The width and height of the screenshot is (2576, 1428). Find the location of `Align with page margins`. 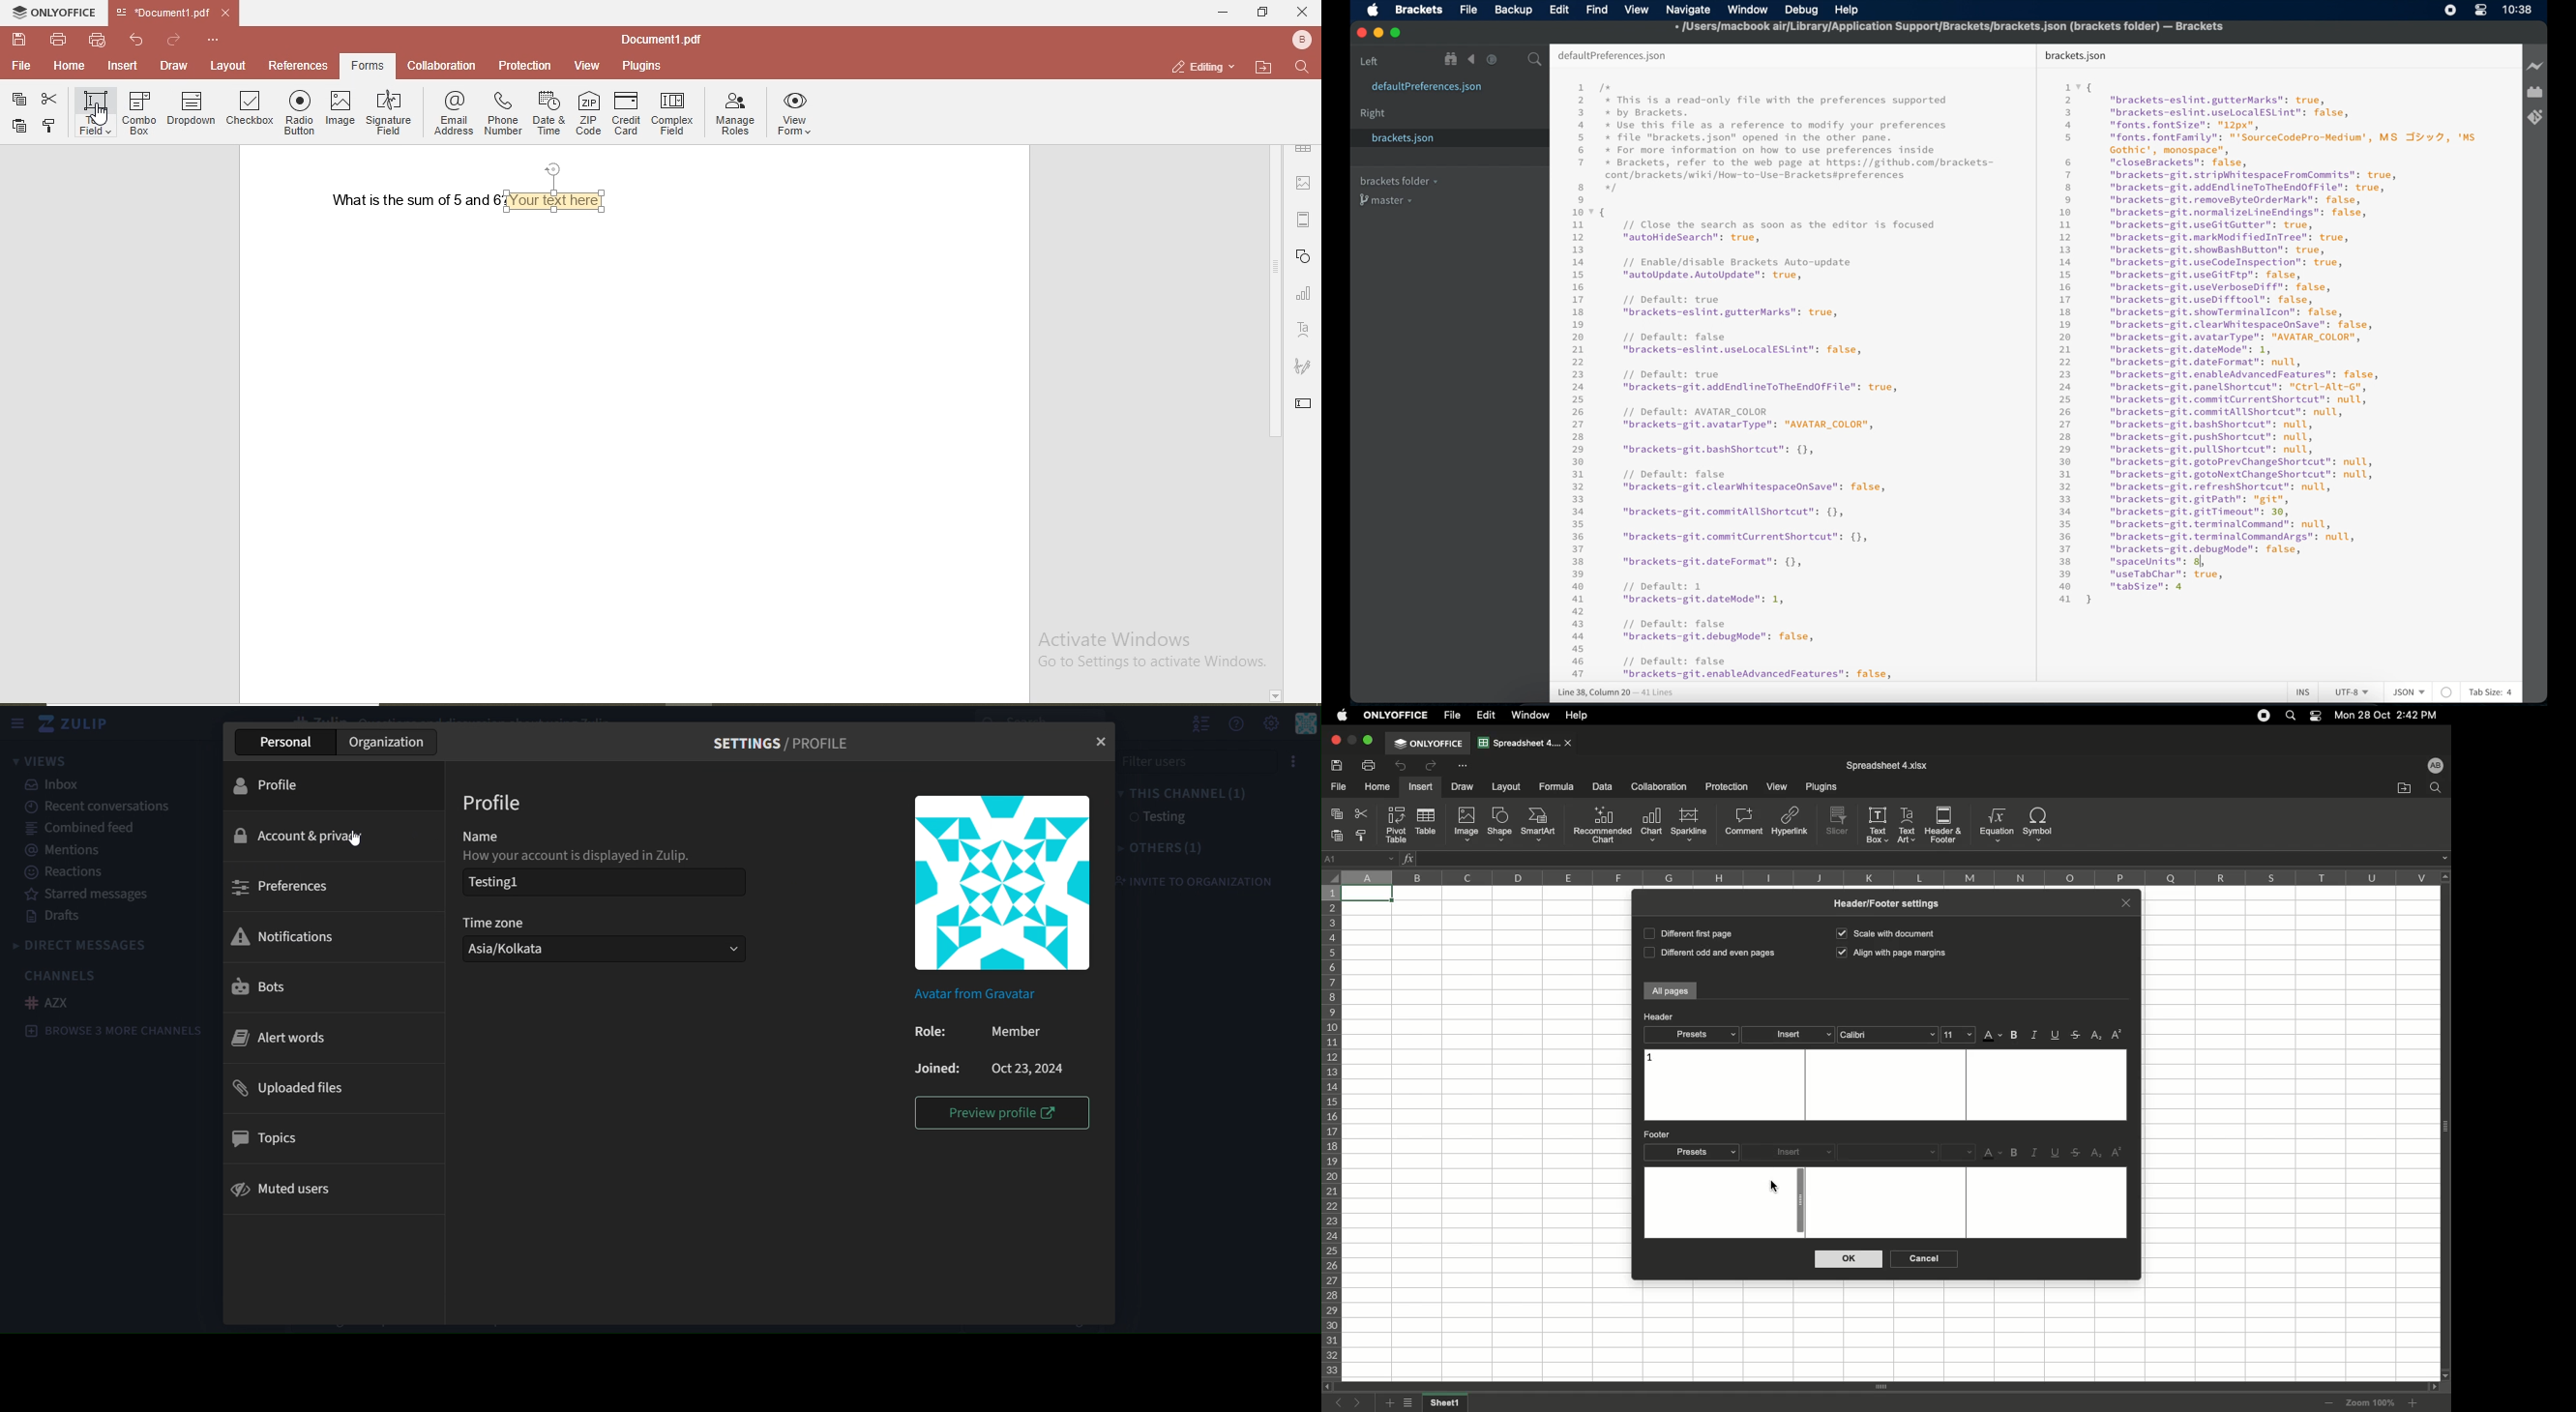

Align with page margins is located at coordinates (1893, 954).